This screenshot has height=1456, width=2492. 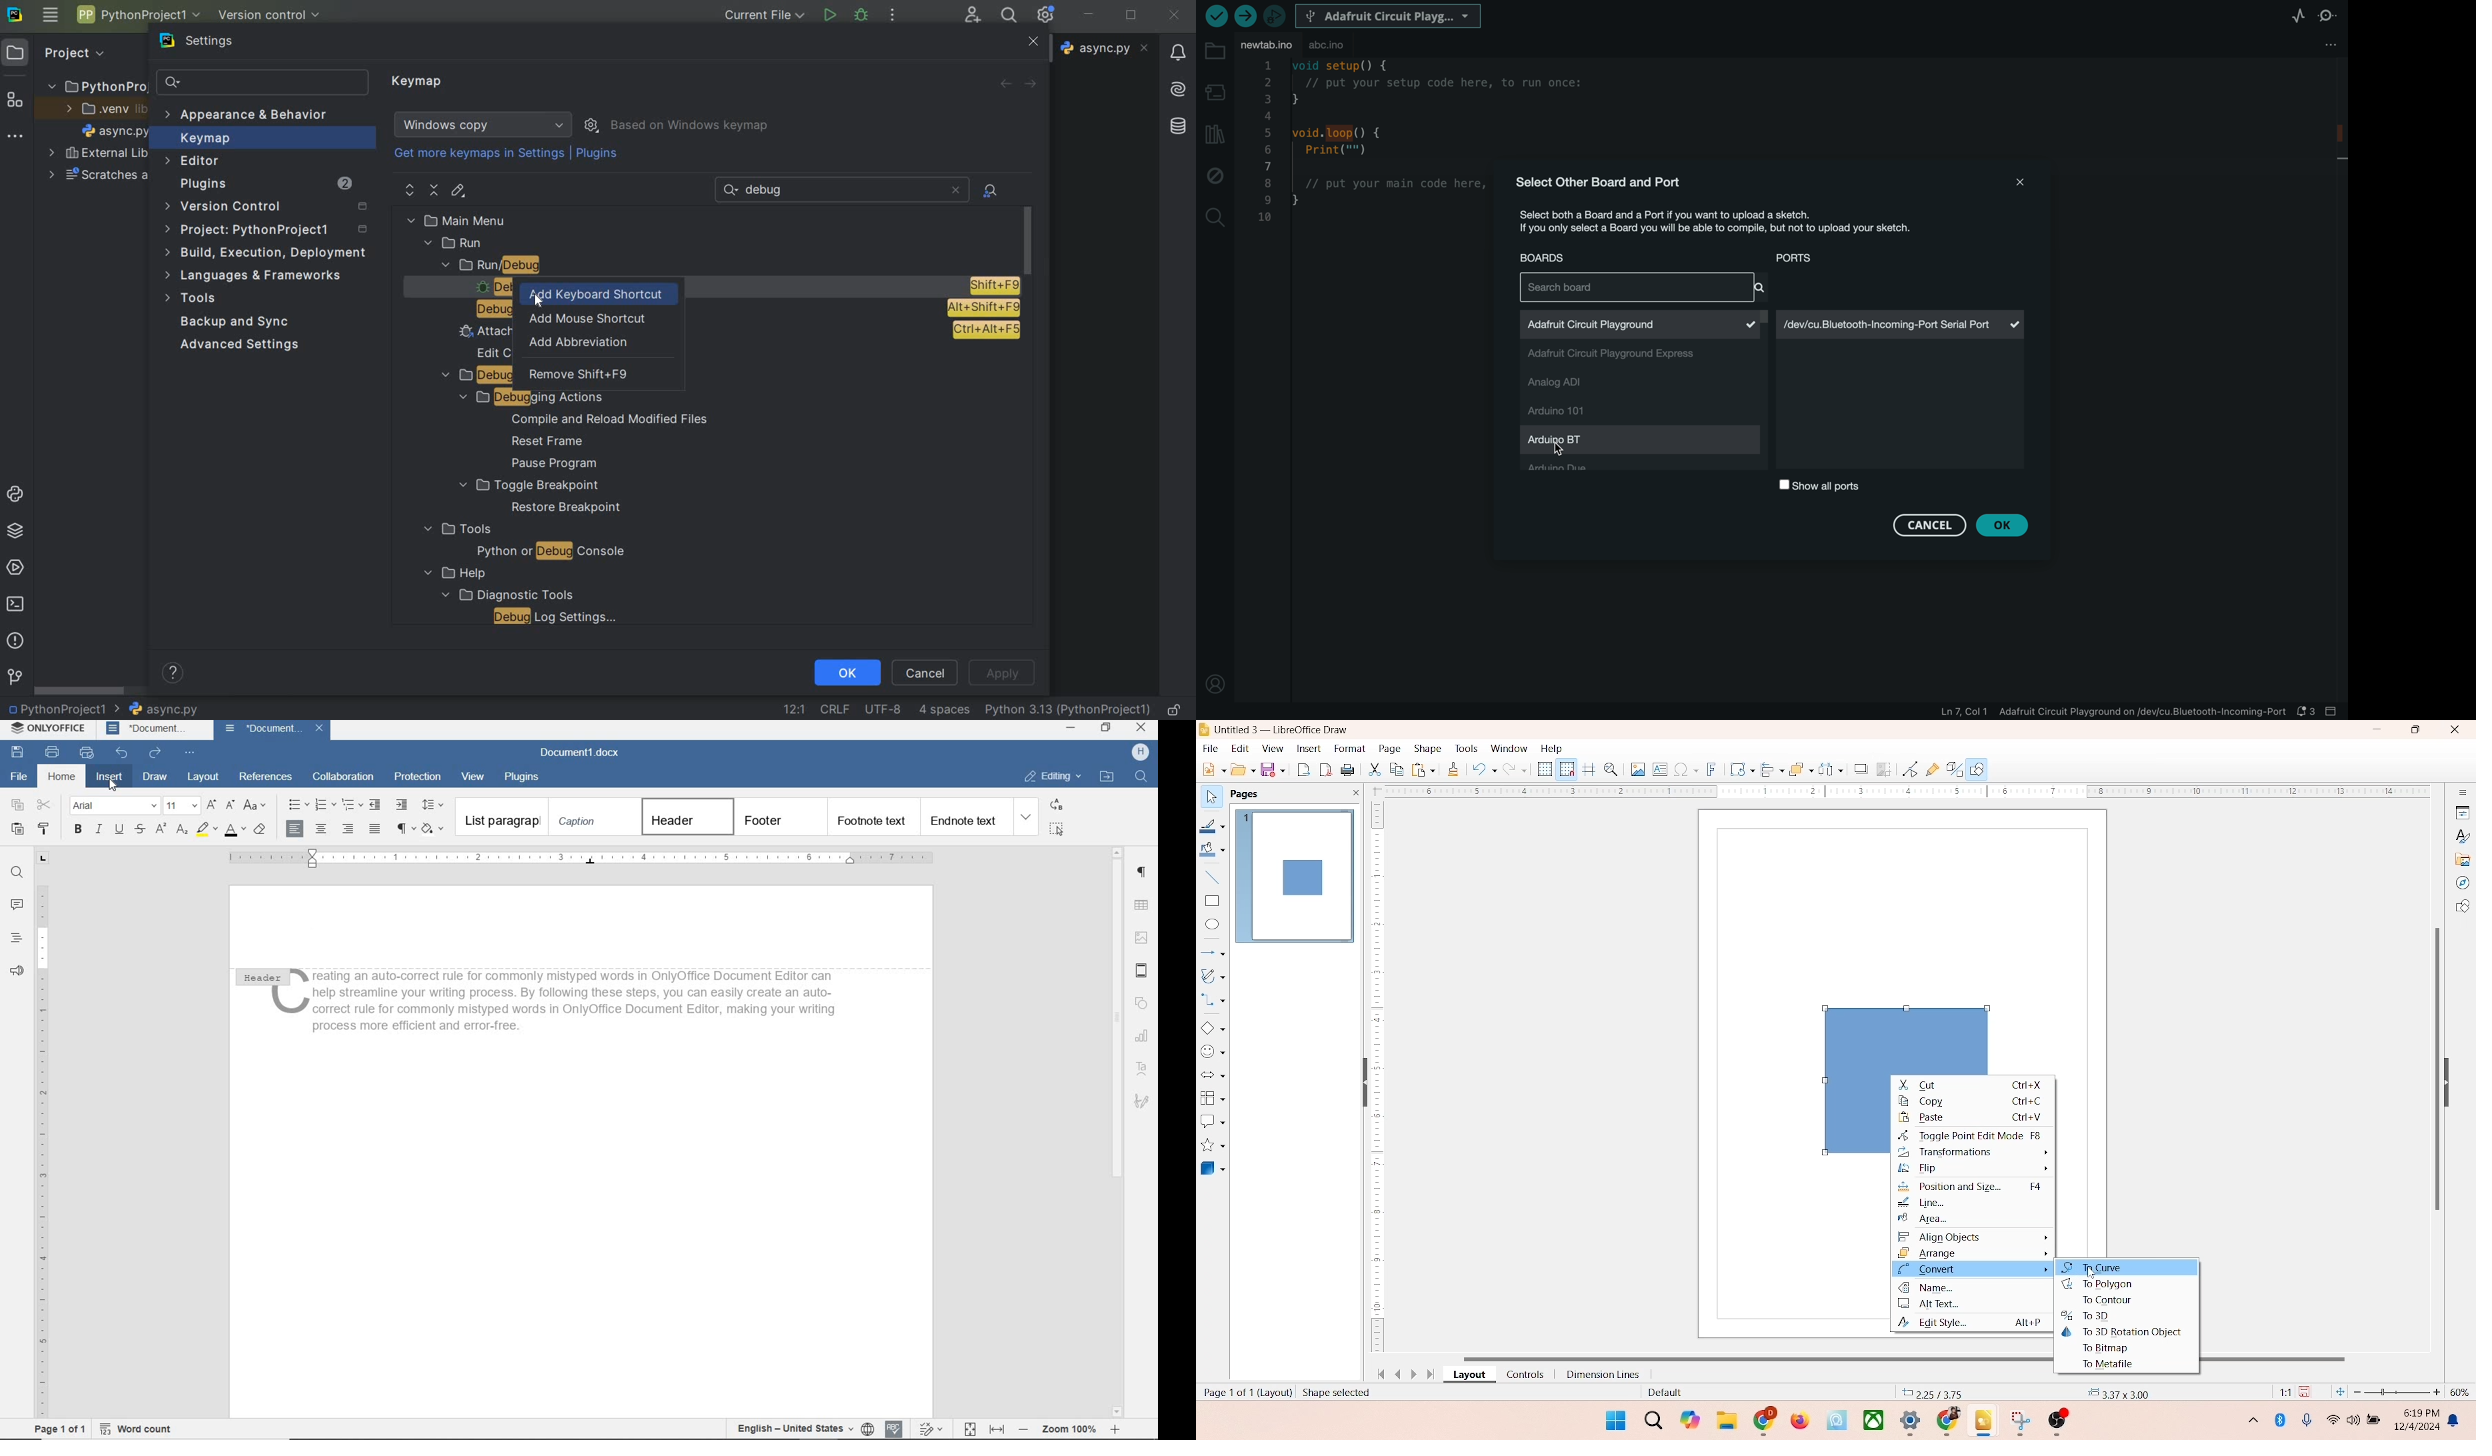 I want to click on SUPERSCRIPT, so click(x=161, y=830).